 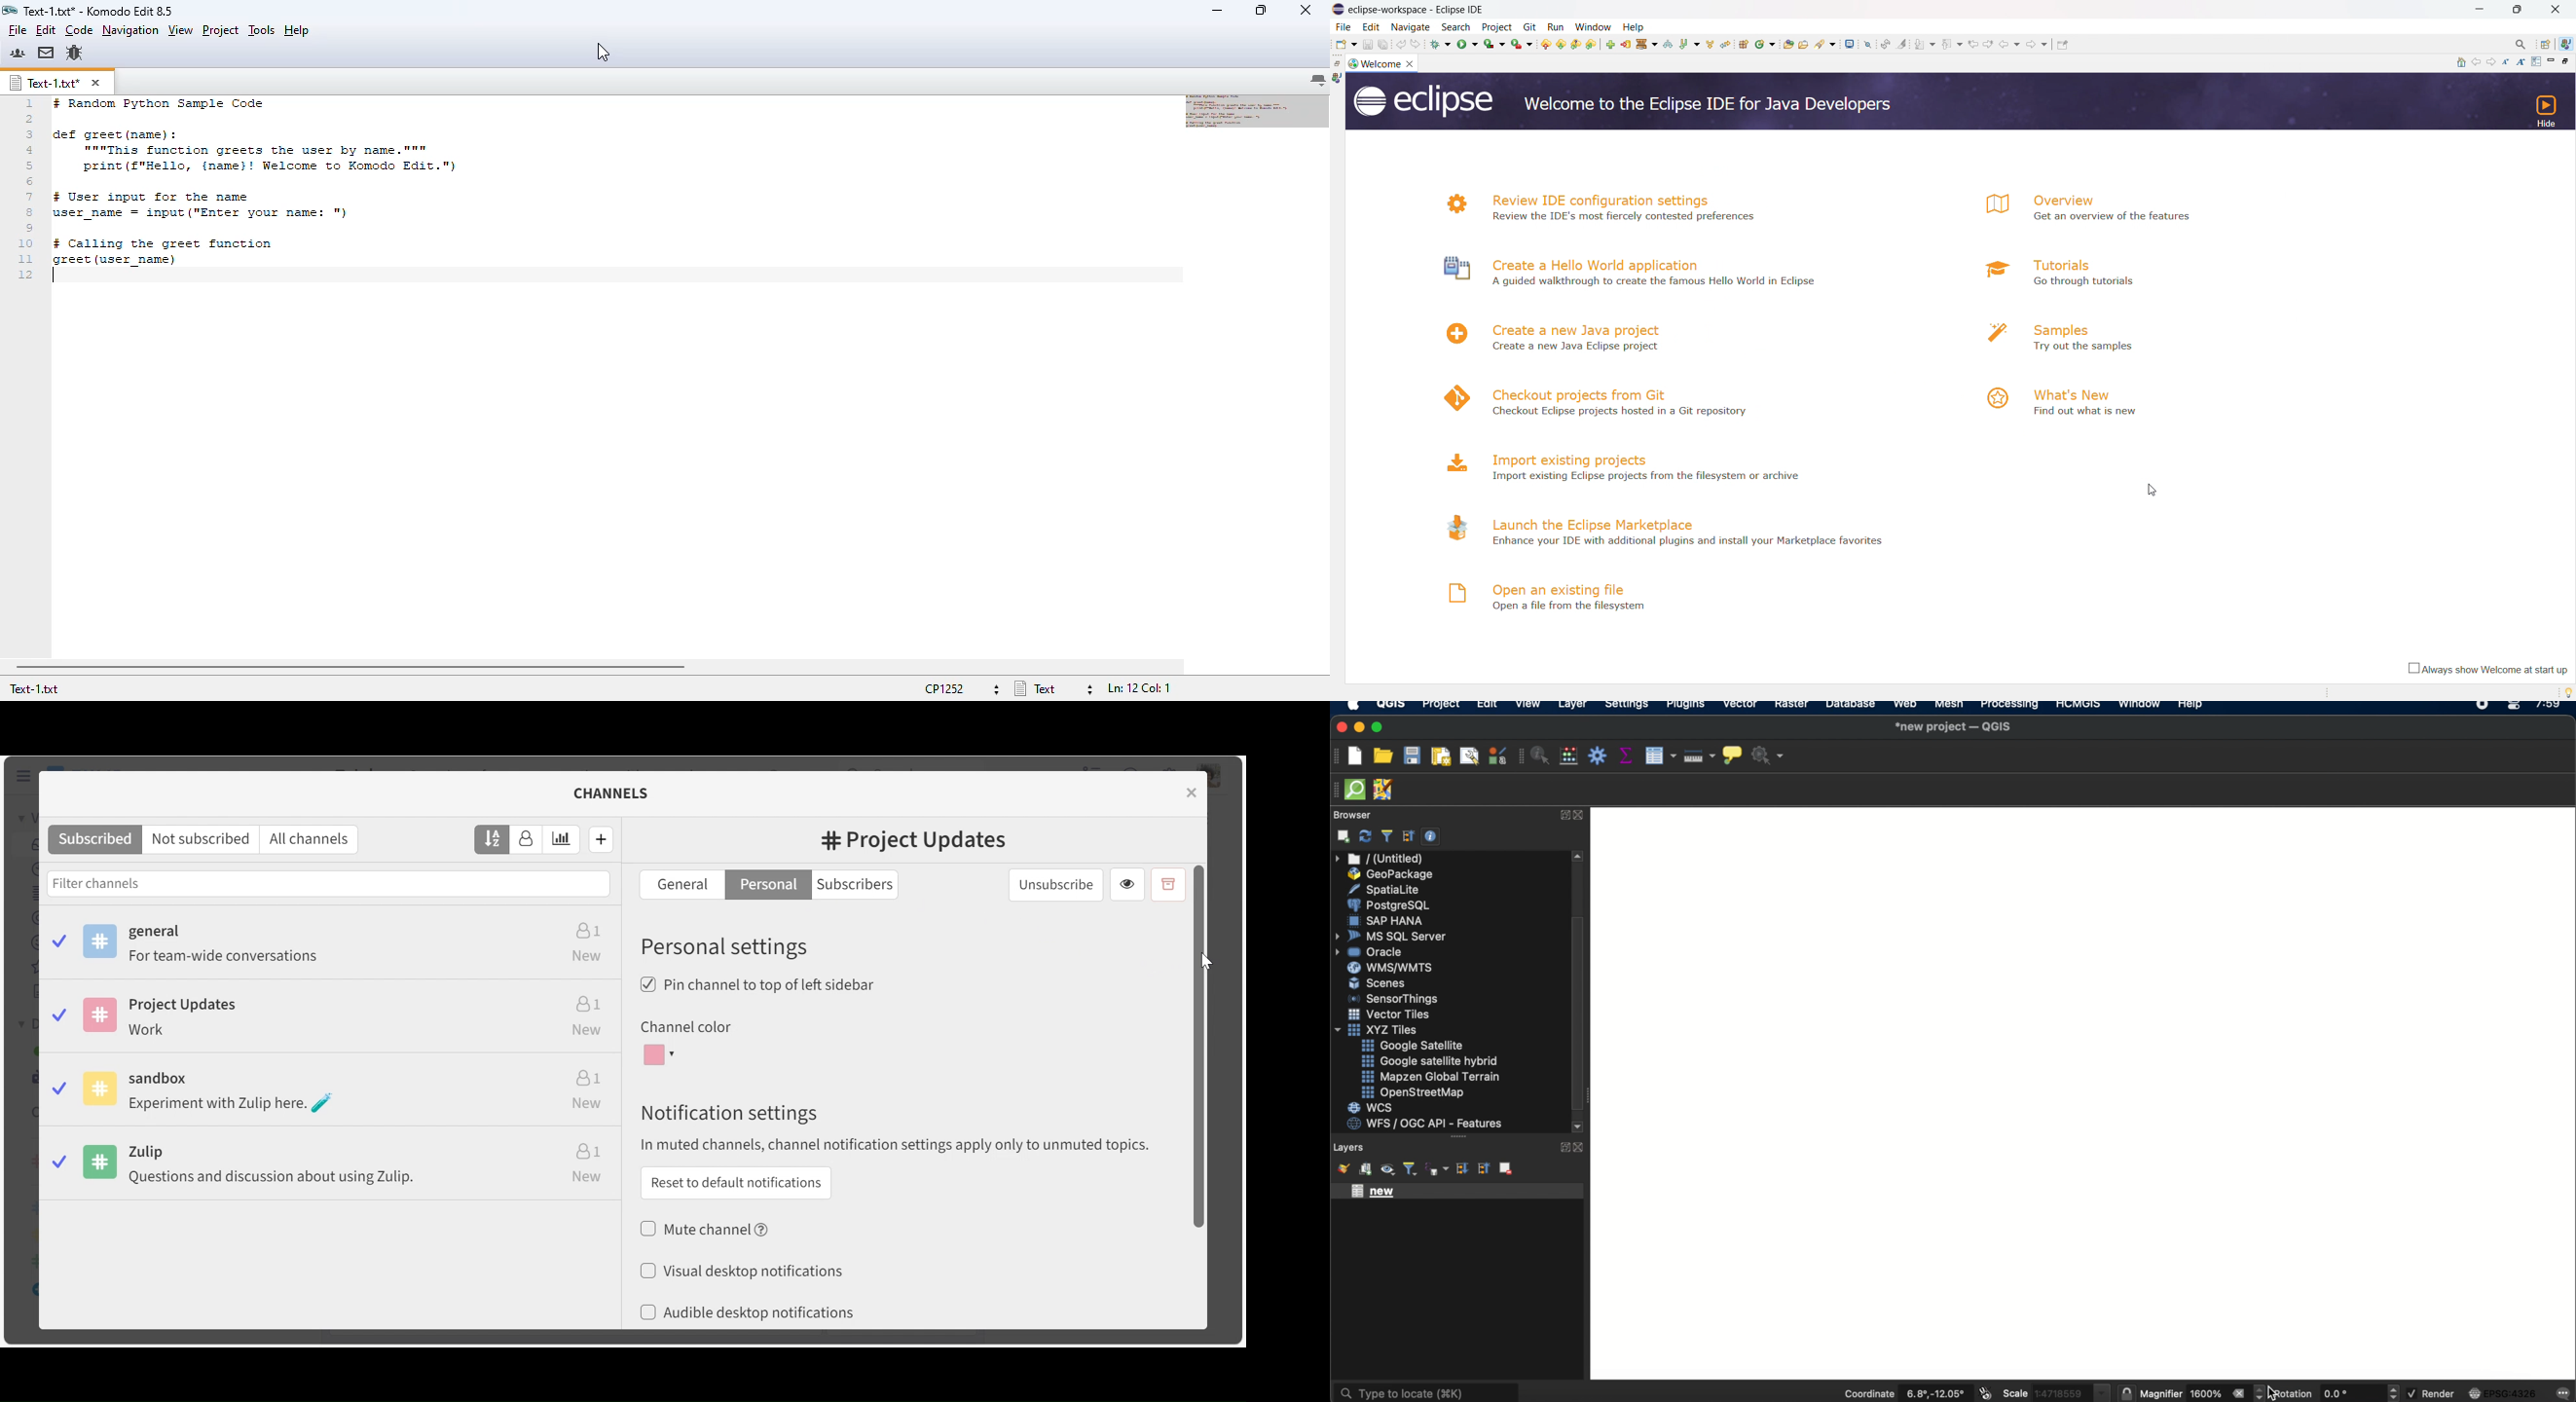 What do you see at coordinates (1686, 707) in the screenshot?
I see `plugins` at bounding box center [1686, 707].